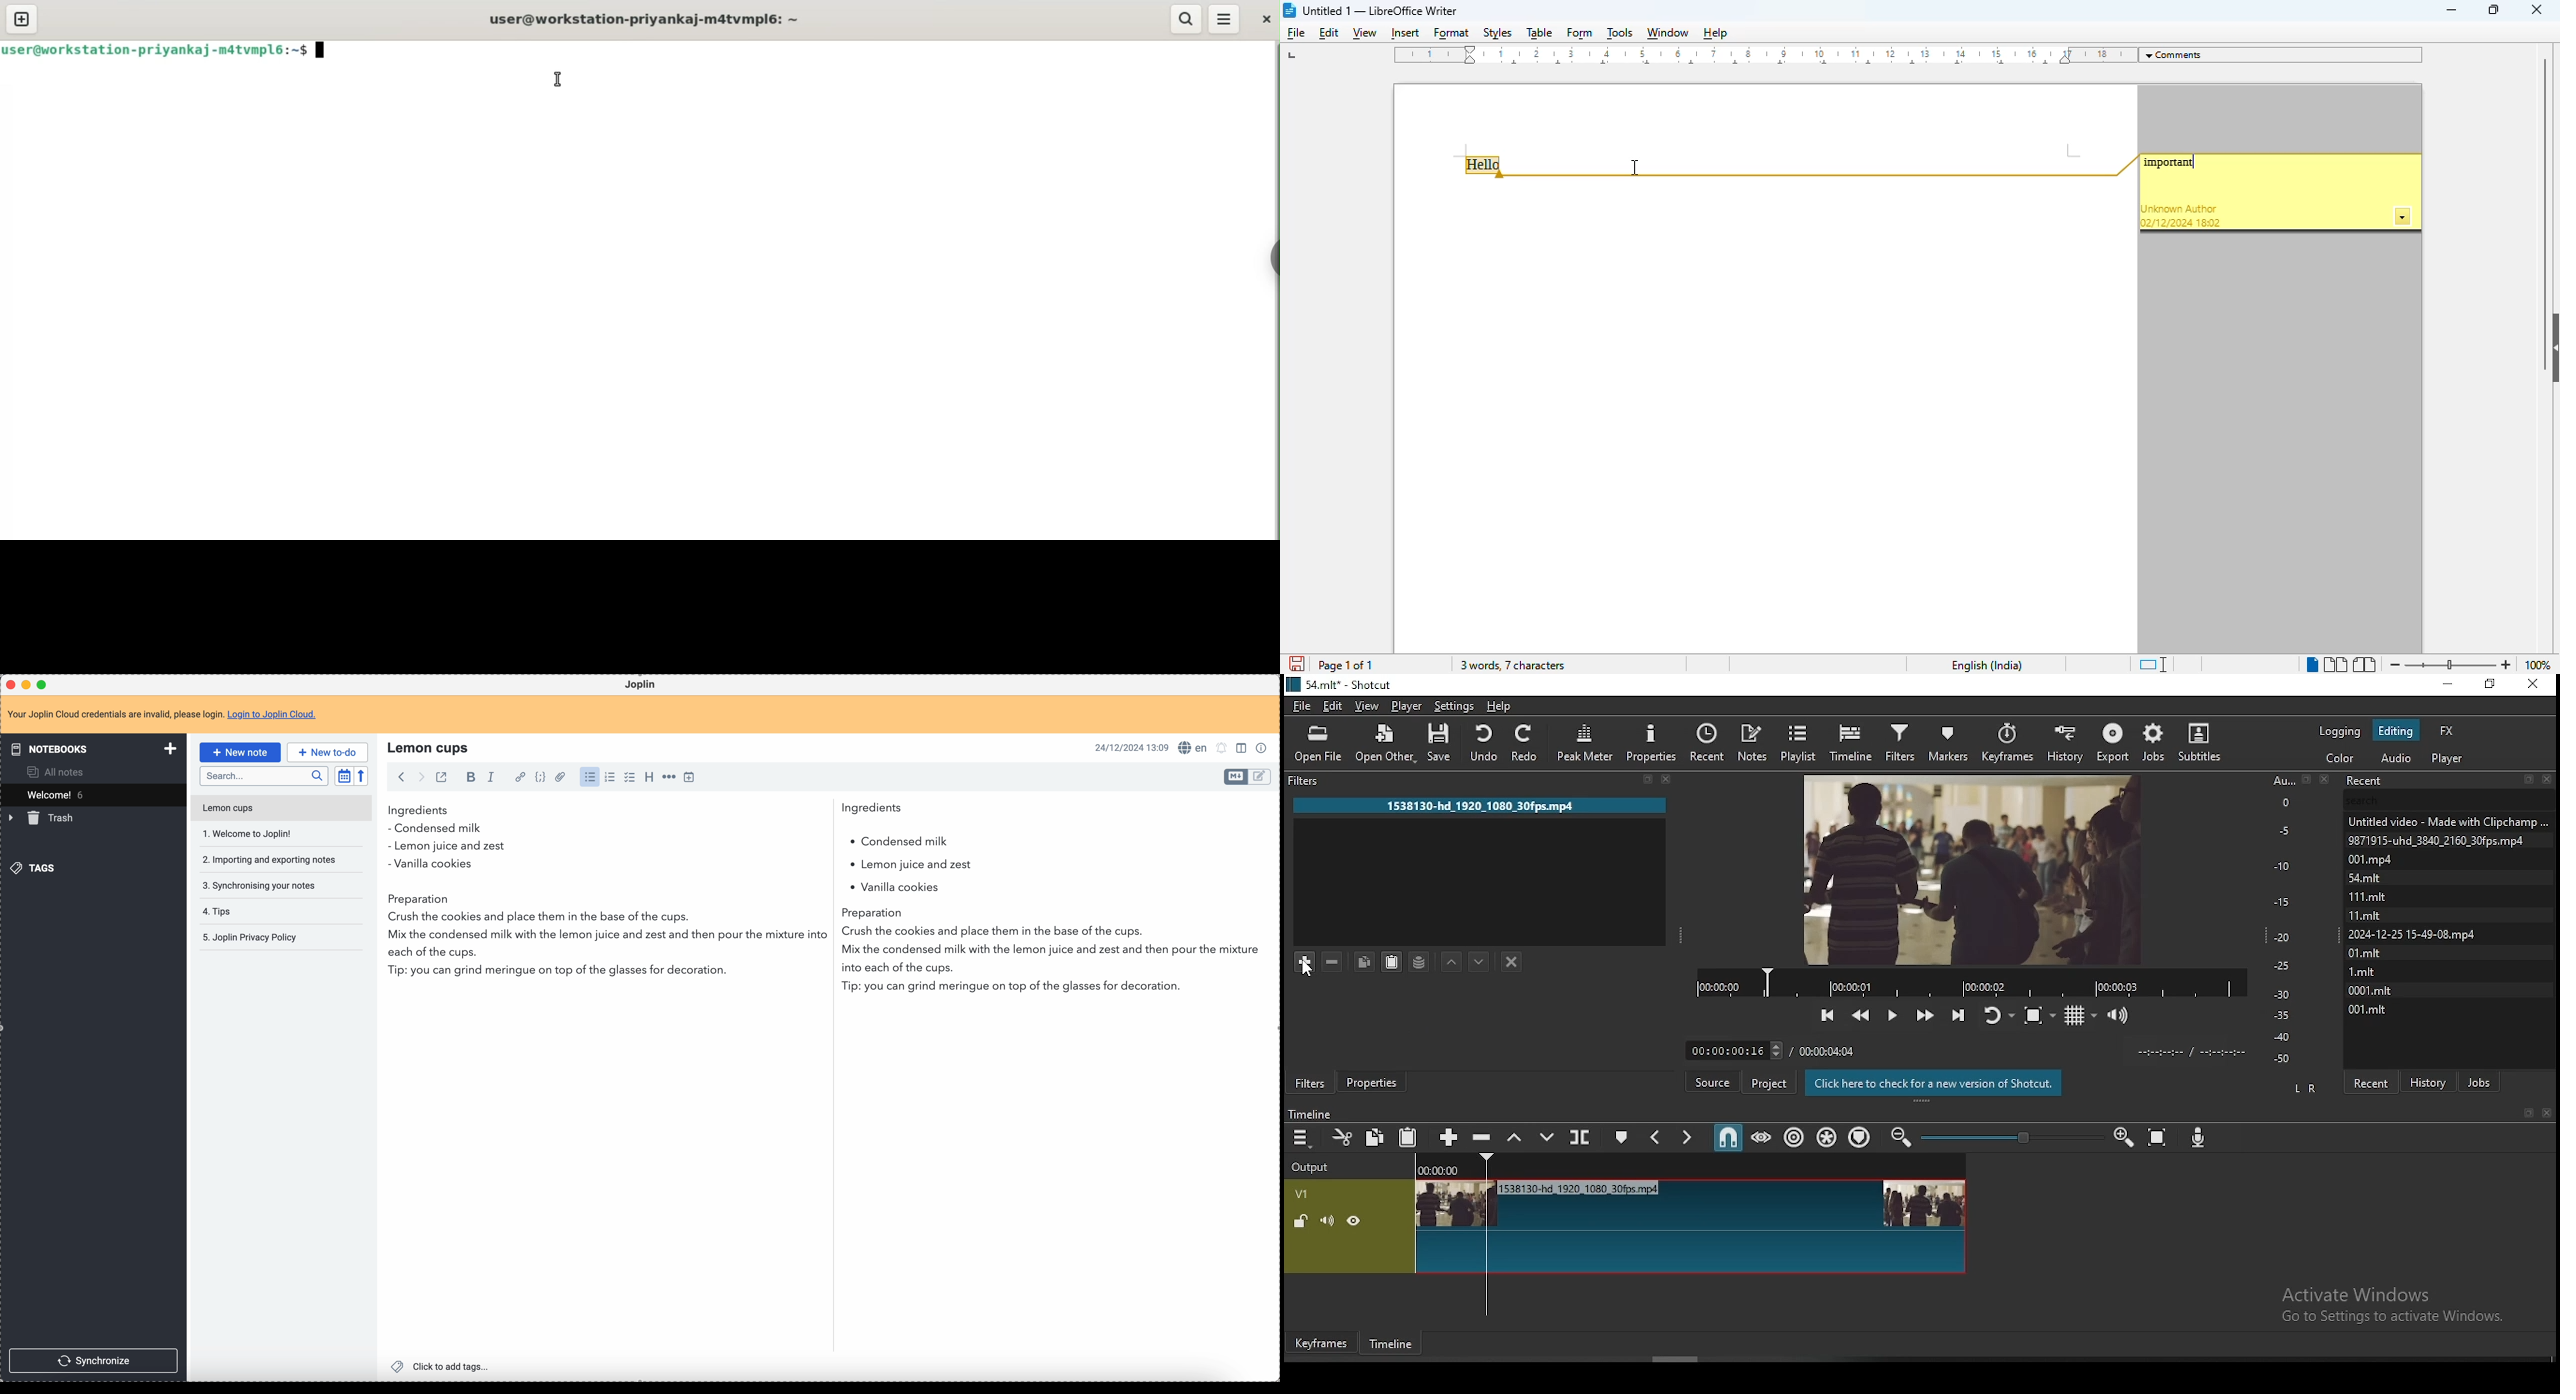  Describe the element at coordinates (438, 829) in the screenshot. I see `condensed milk` at that location.